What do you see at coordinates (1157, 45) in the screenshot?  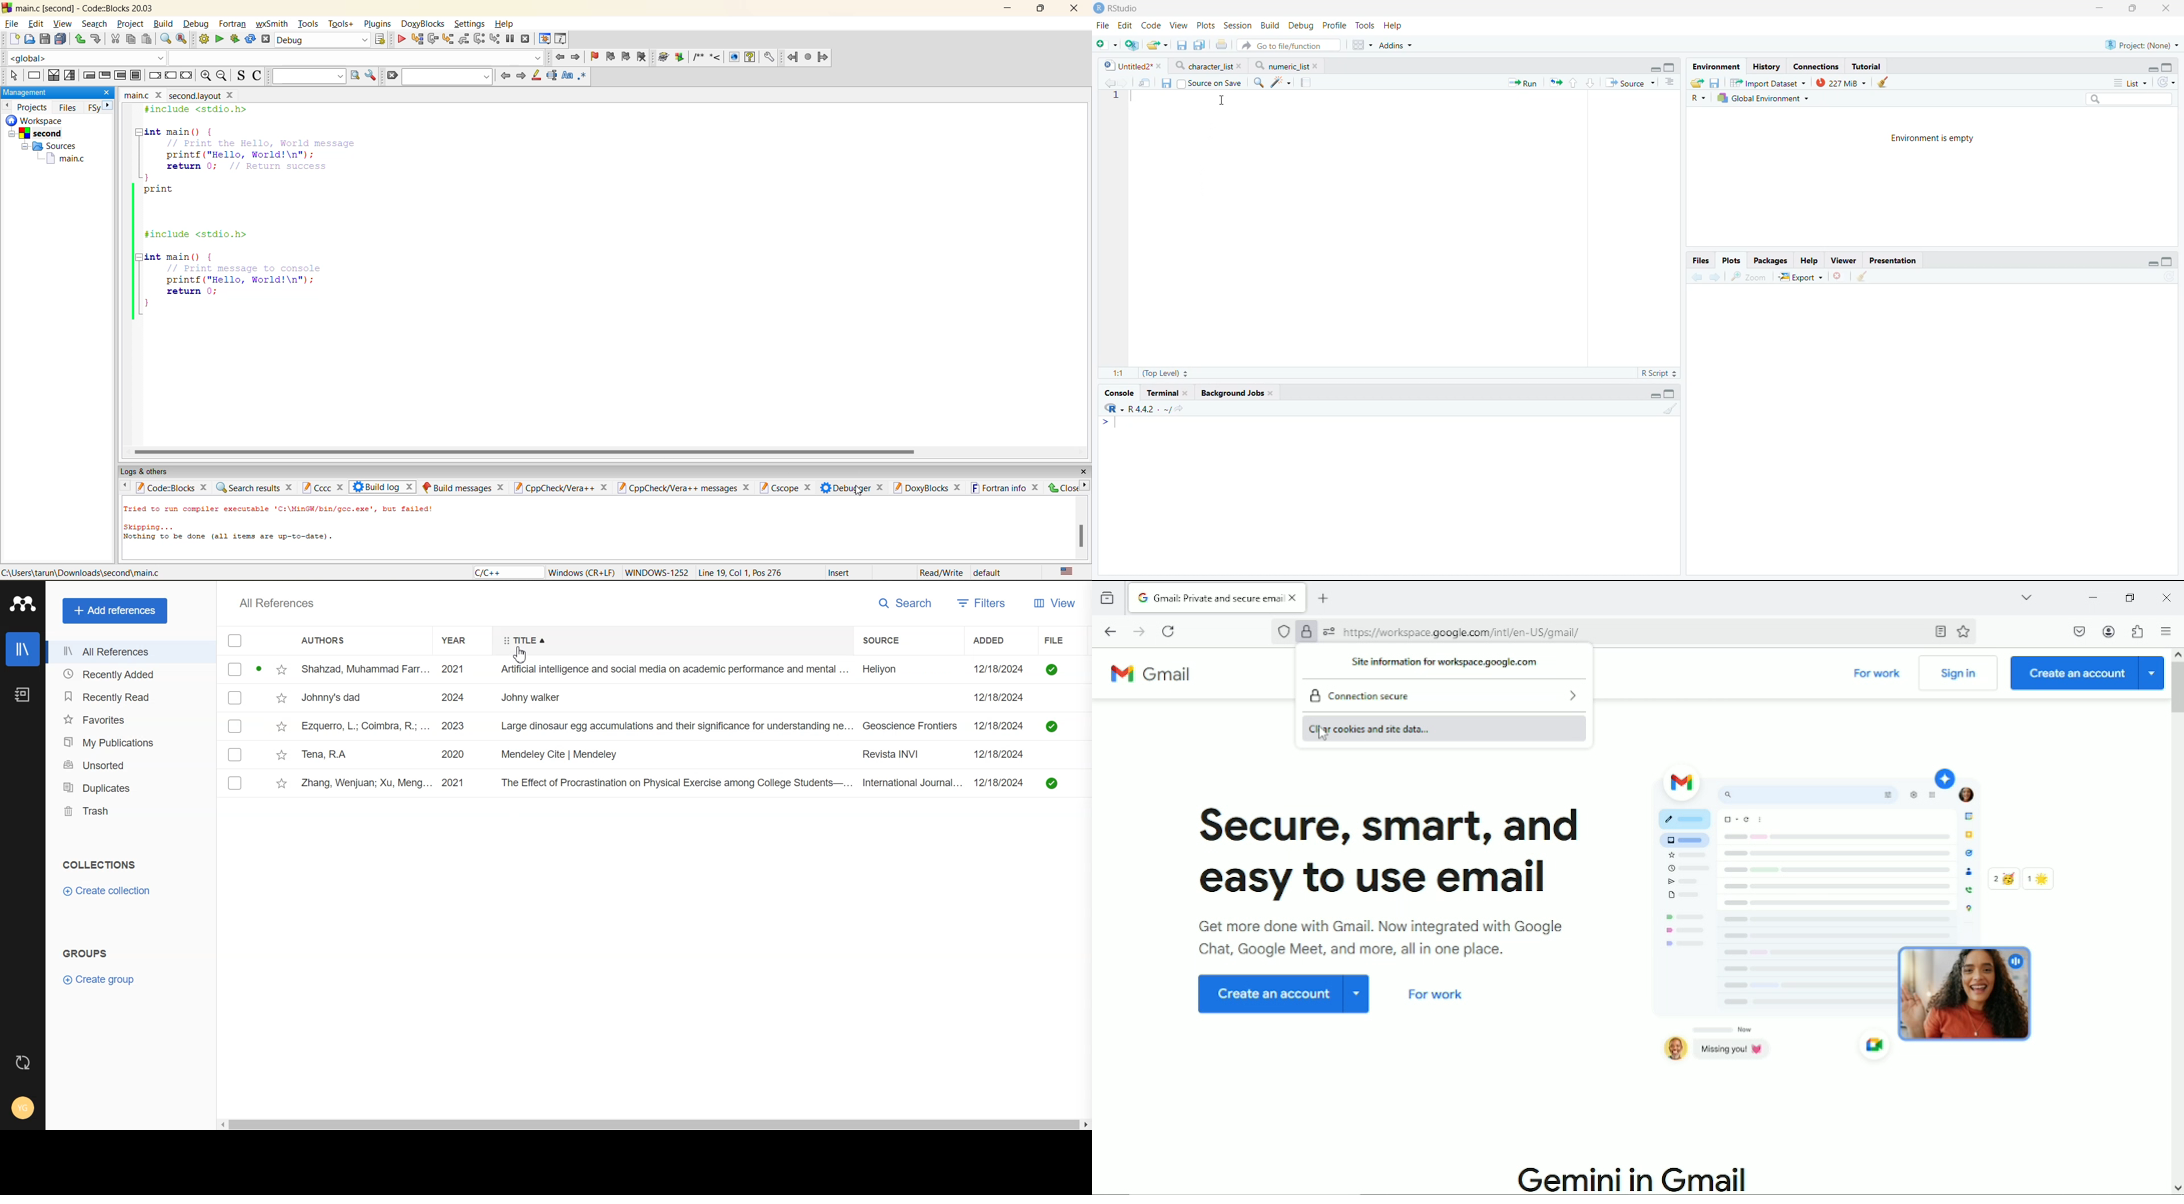 I see `Open exisitng file` at bounding box center [1157, 45].